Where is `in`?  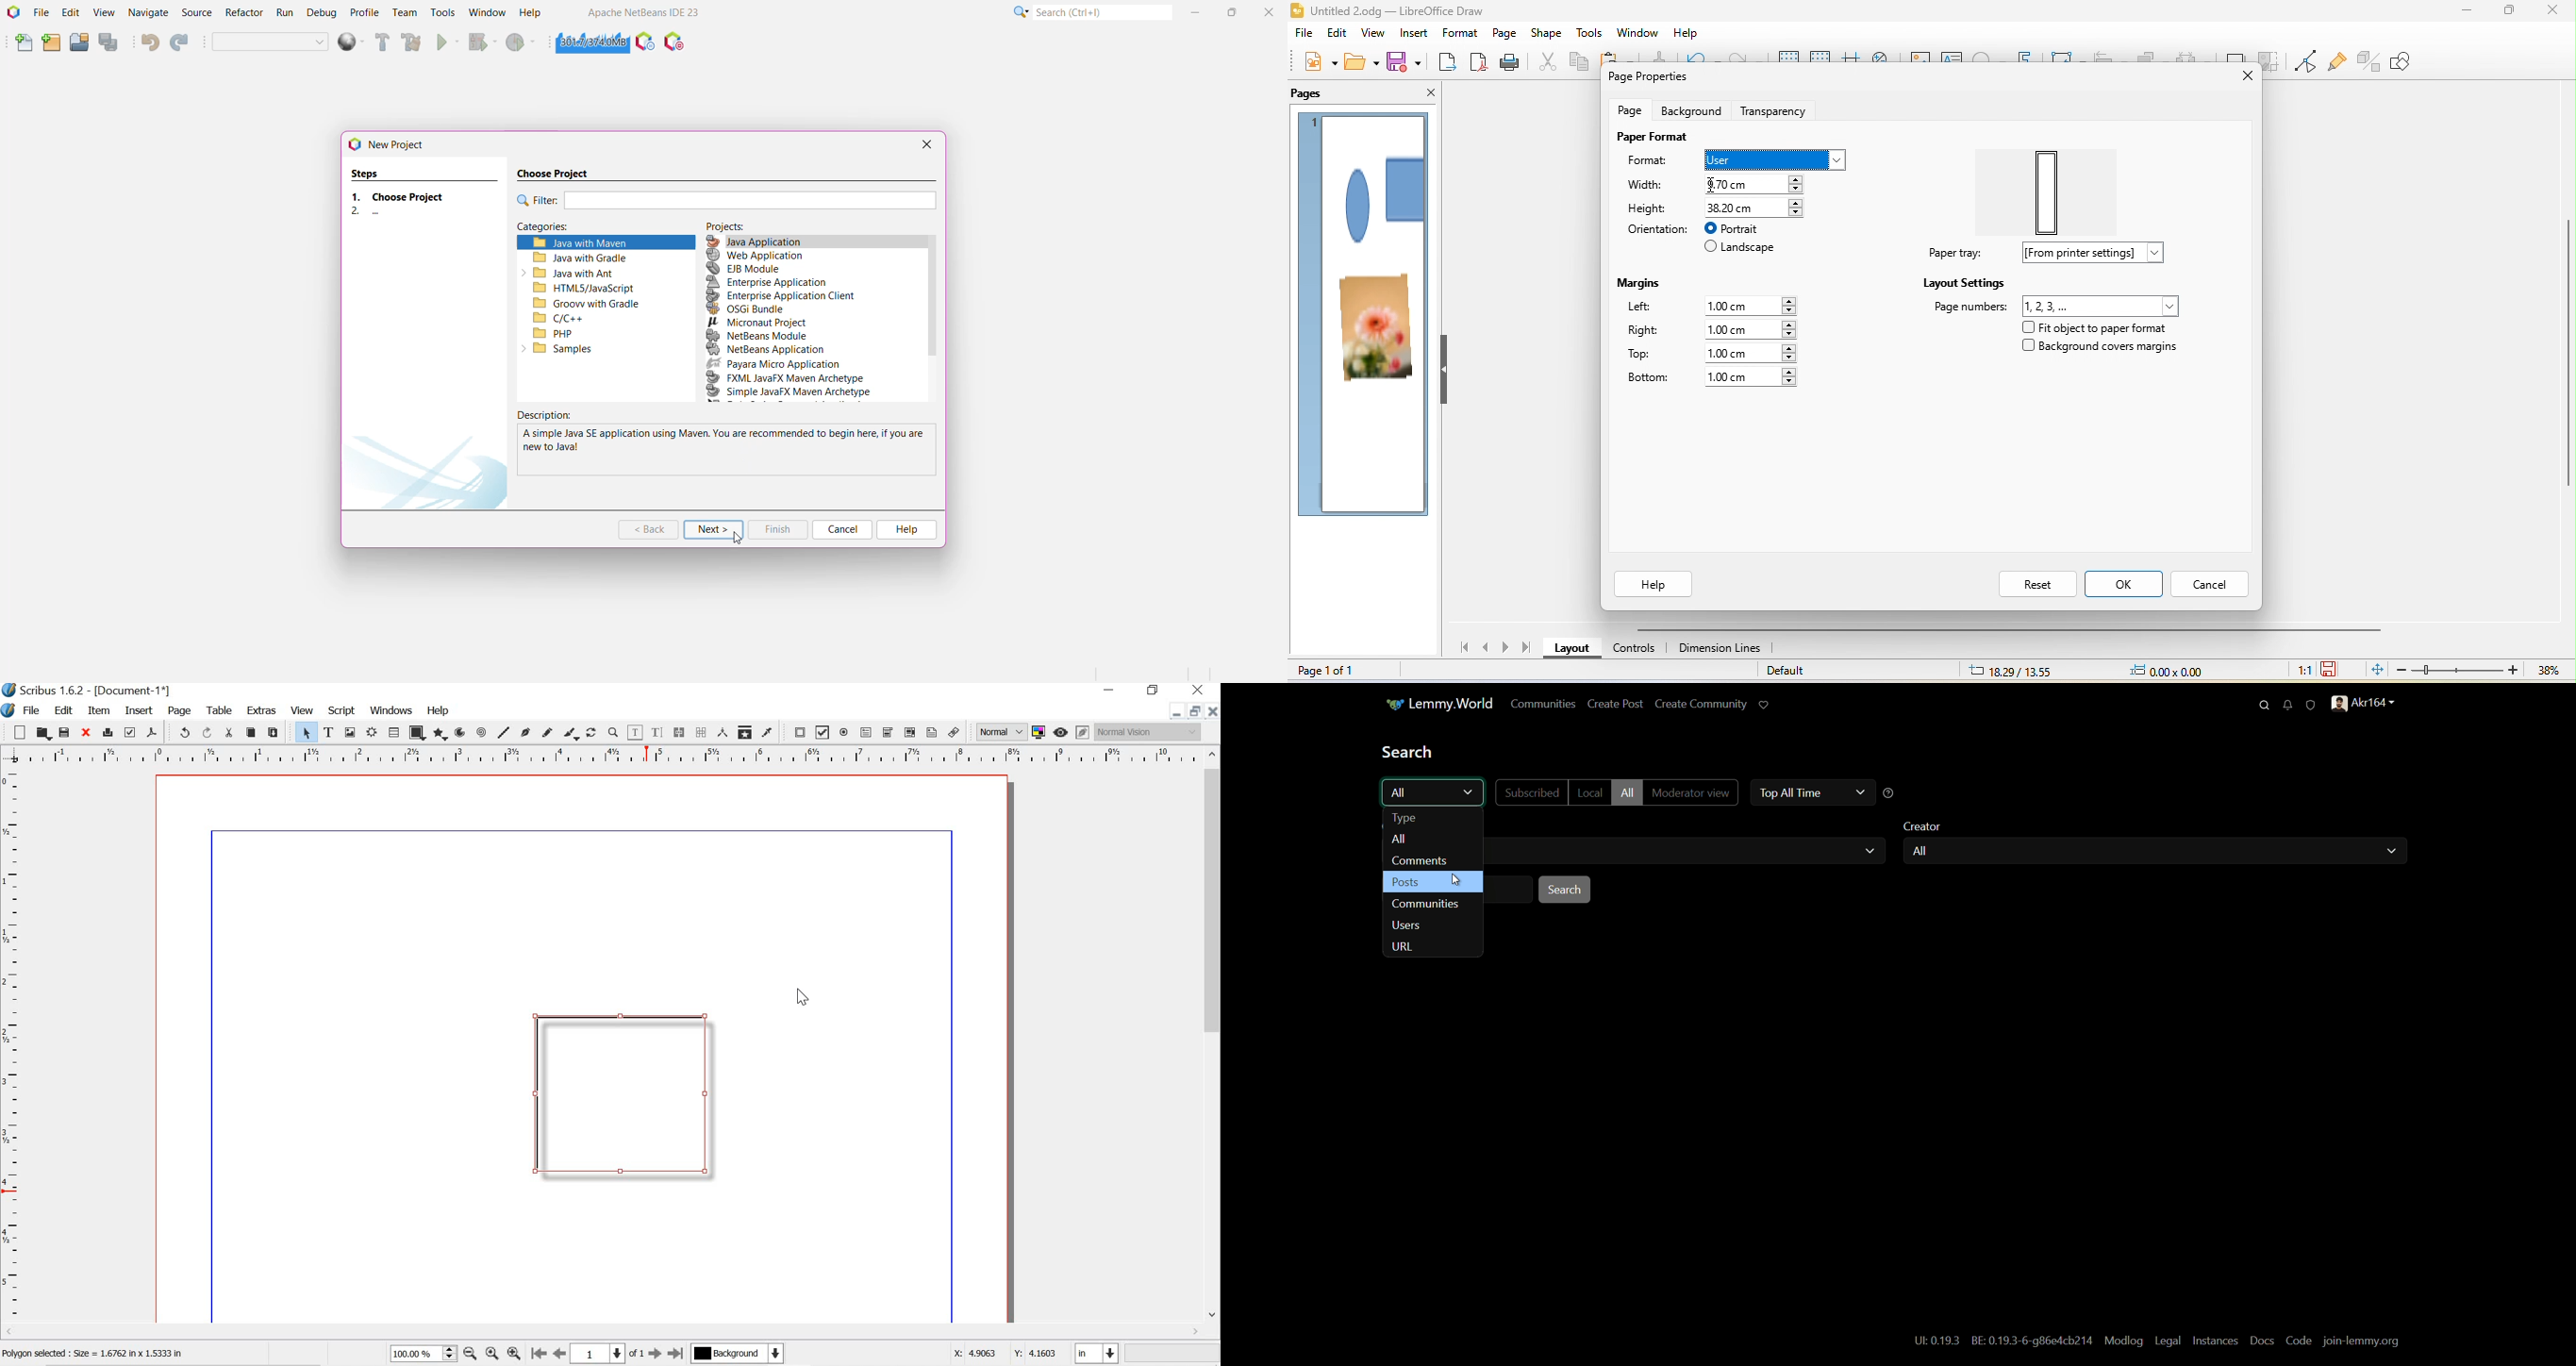 in is located at coordinates (1098, 1355).